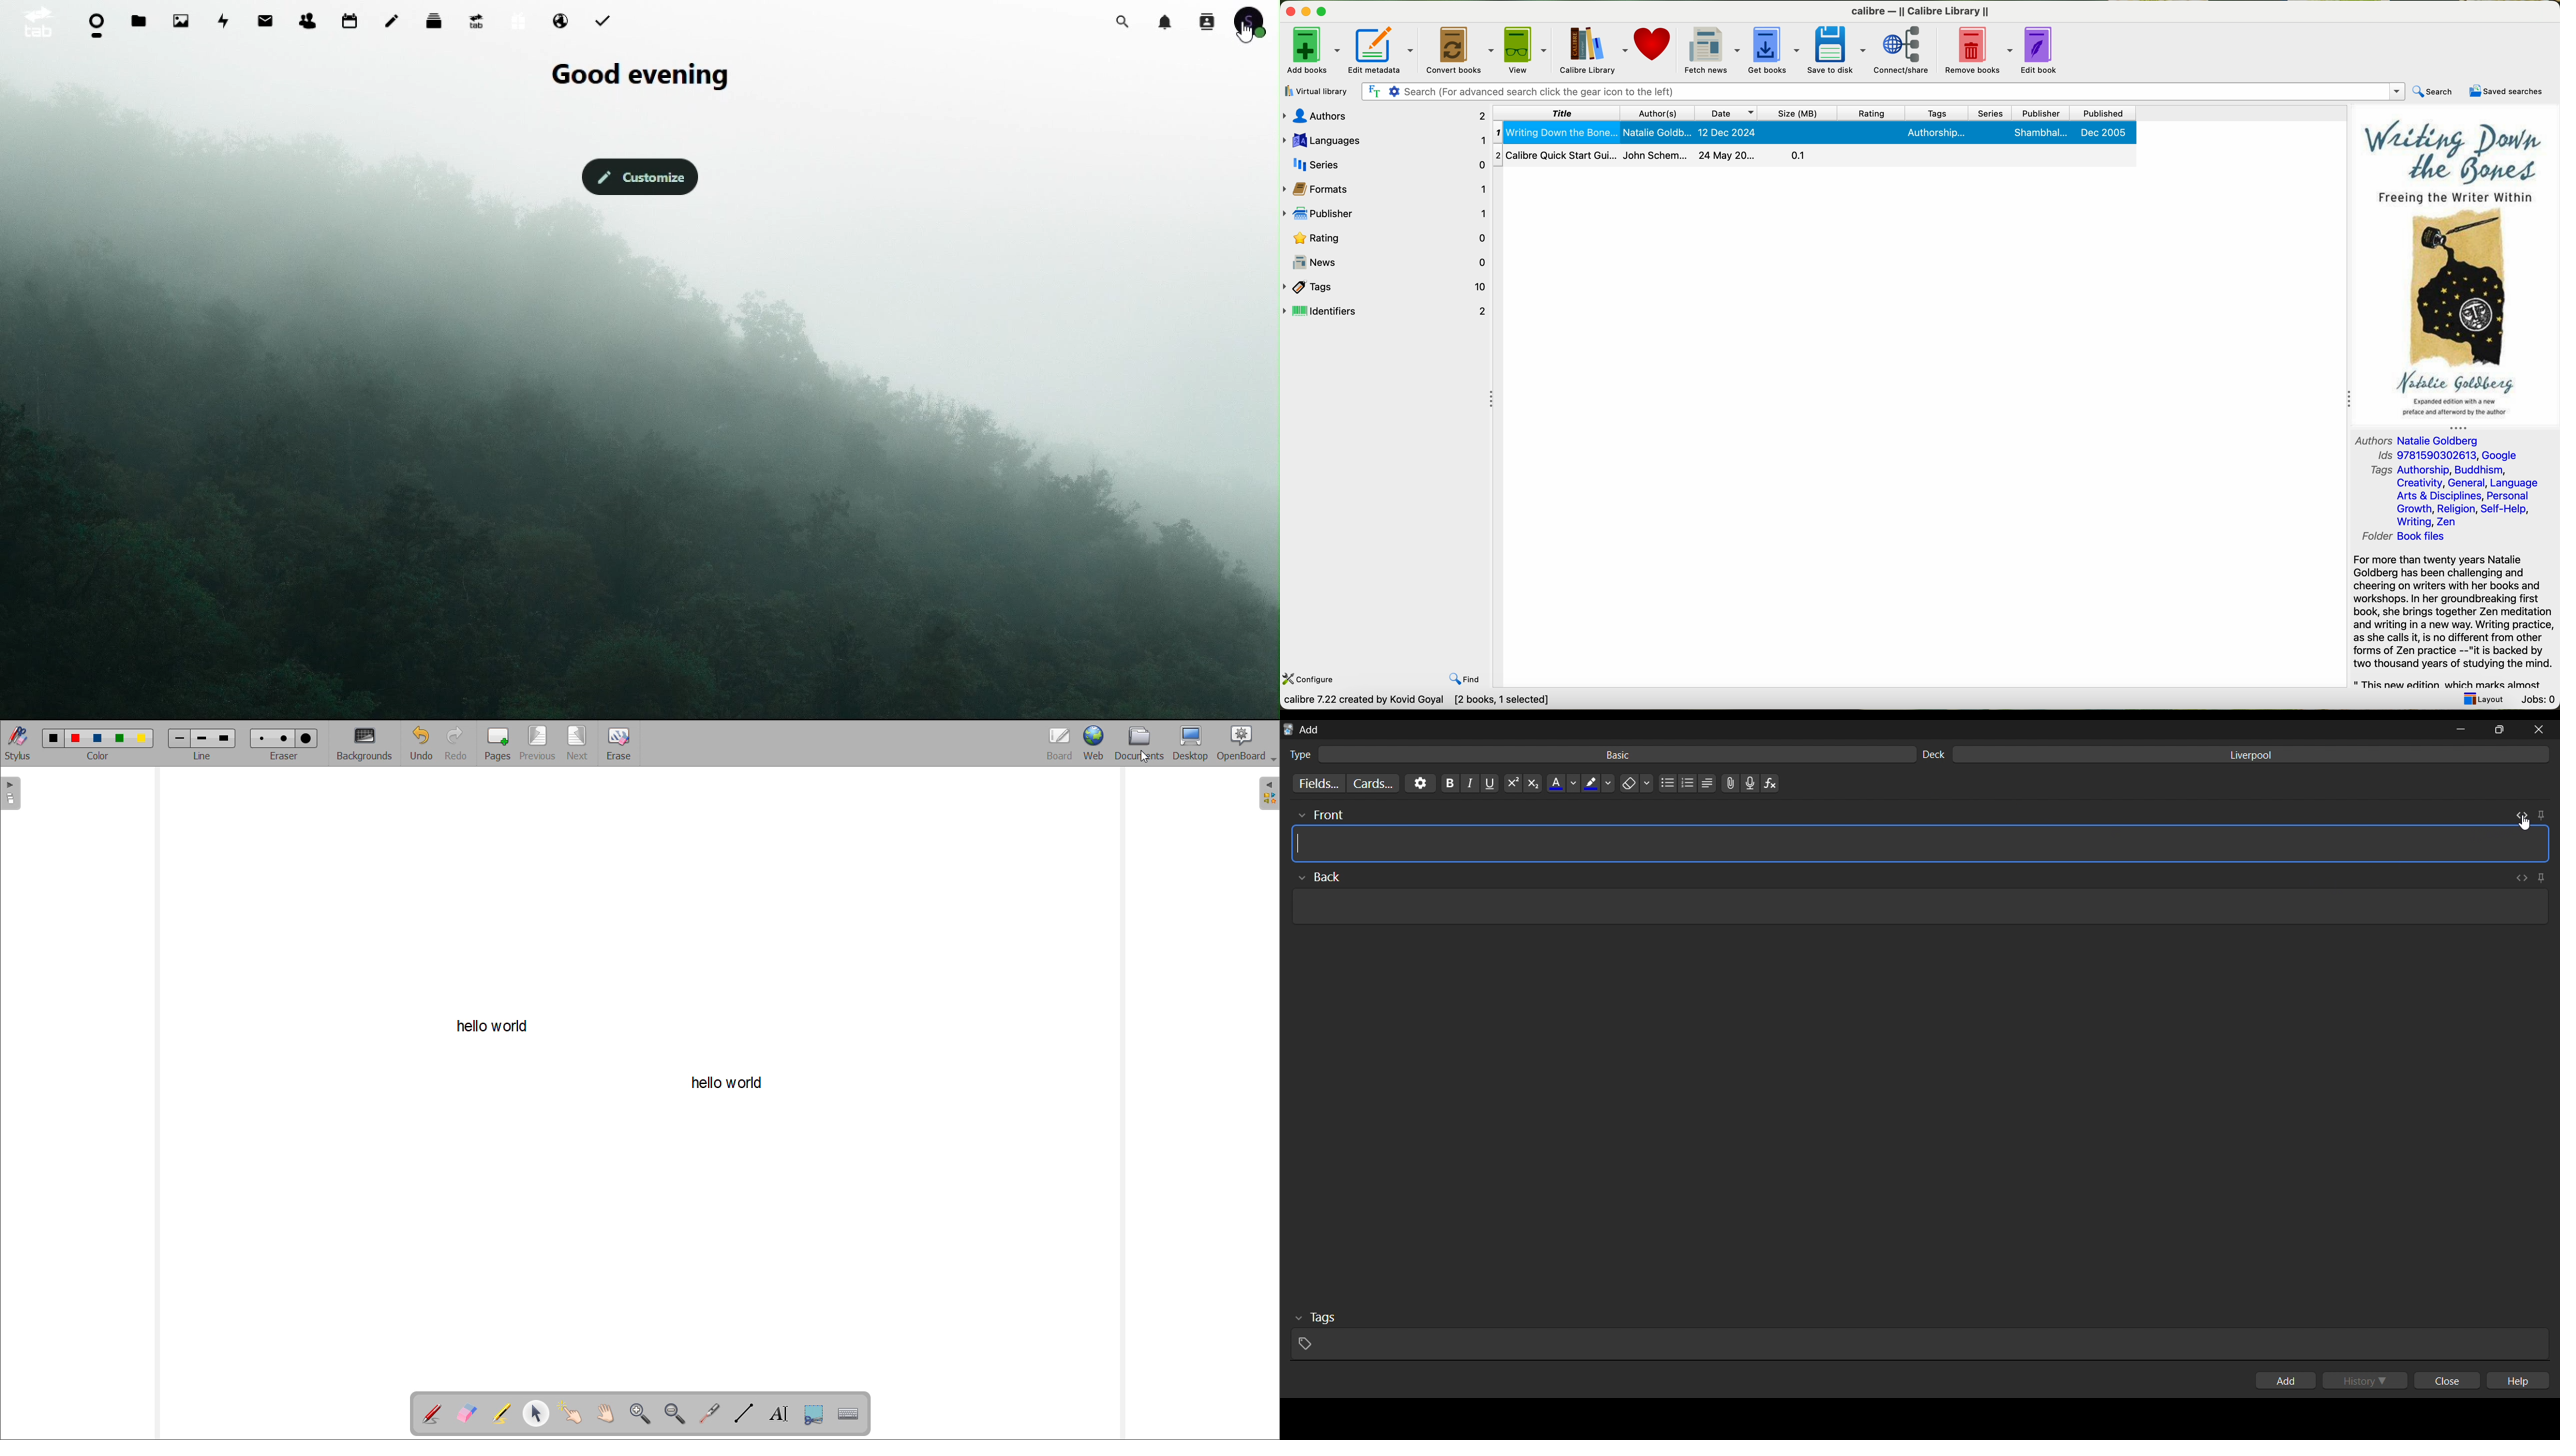 The image size is (2576, 1456). What do you see at coordinates (1206, 20) in the screenshot?
I see `Contacts` at bounding box center [1206, 20].